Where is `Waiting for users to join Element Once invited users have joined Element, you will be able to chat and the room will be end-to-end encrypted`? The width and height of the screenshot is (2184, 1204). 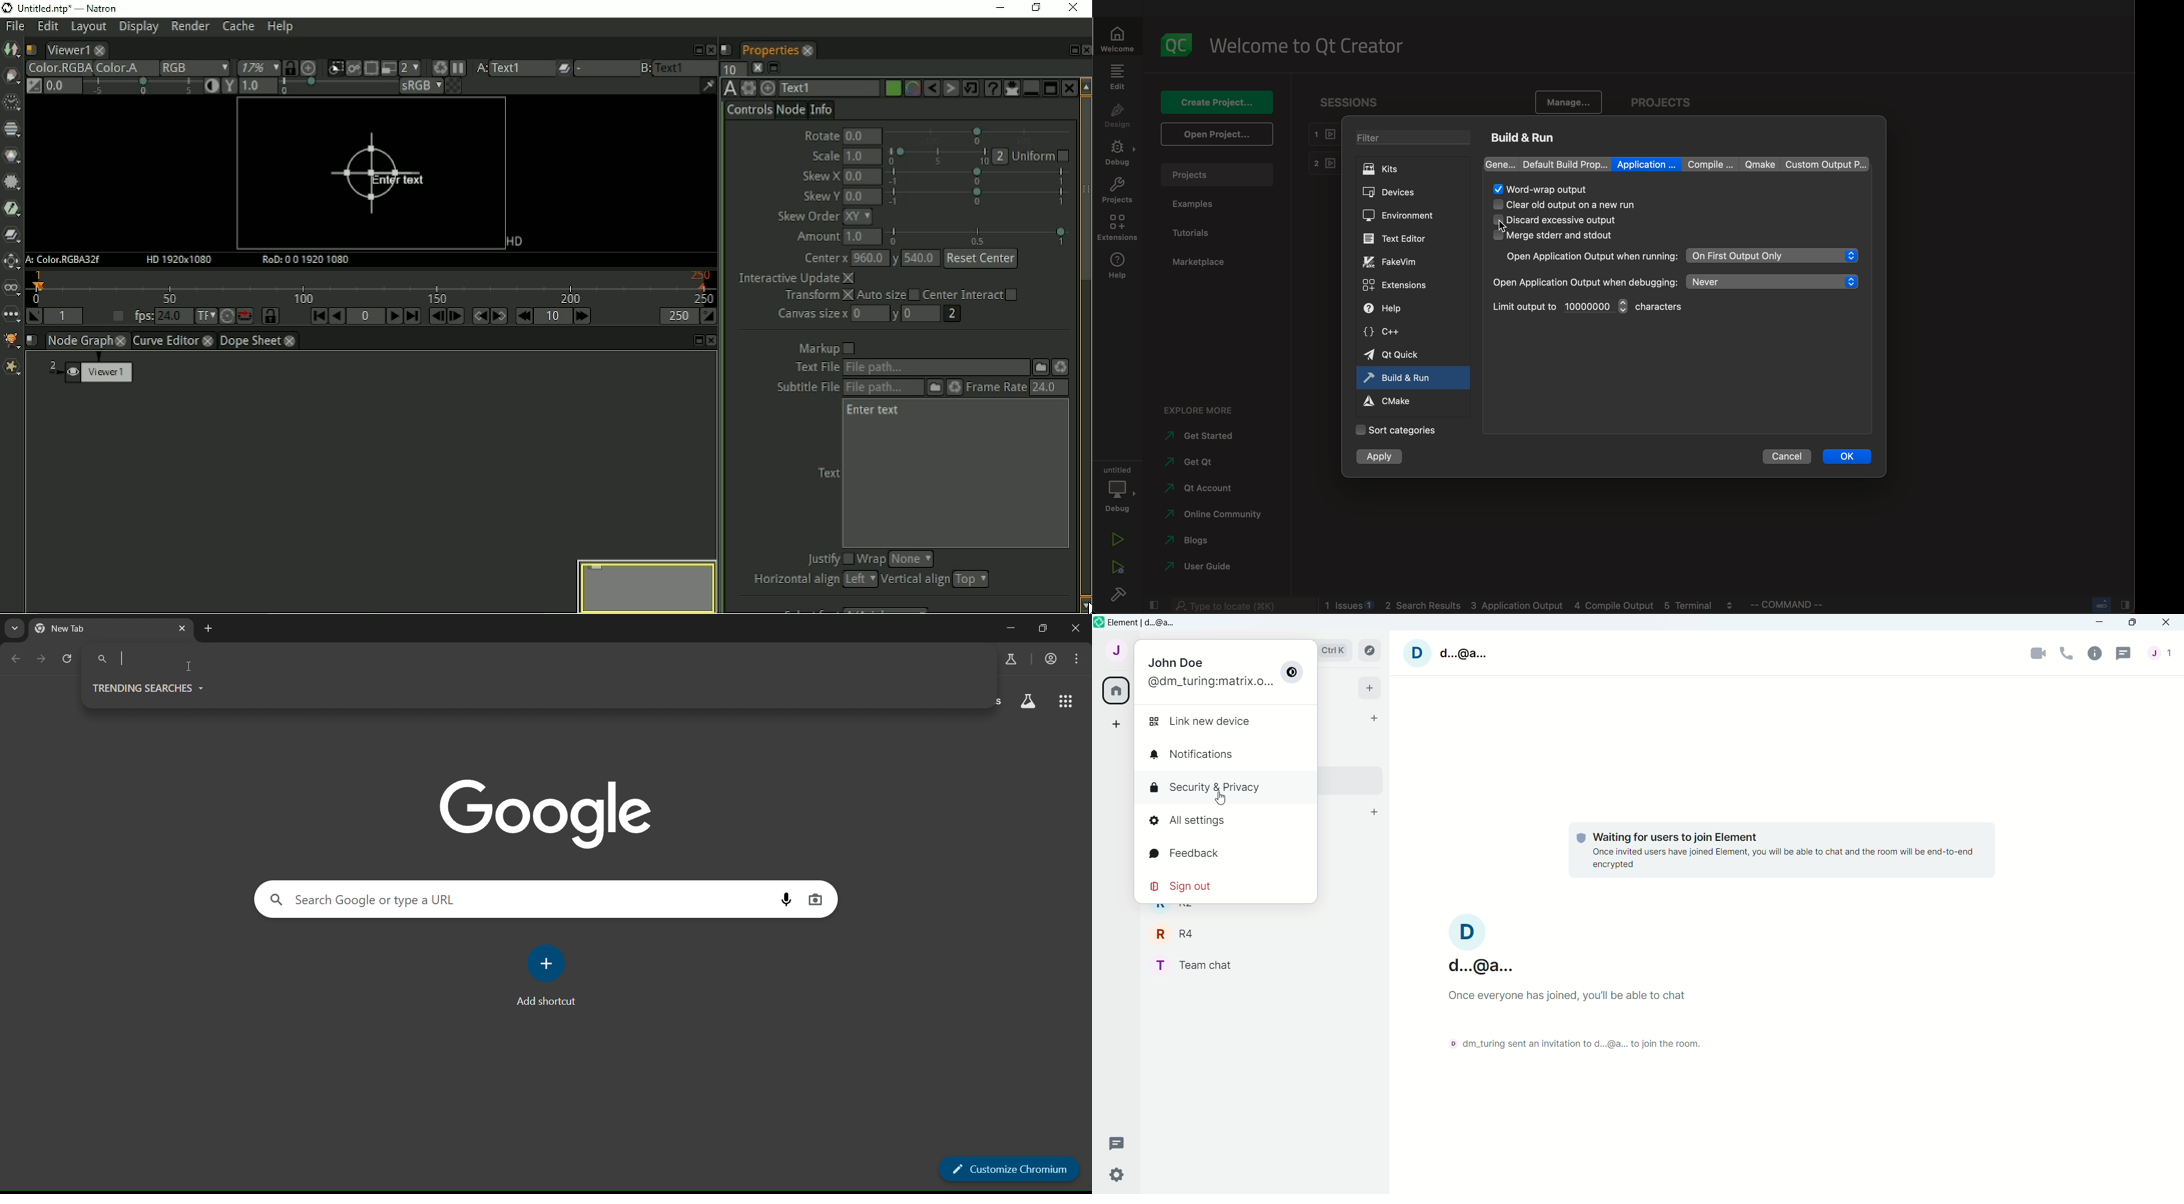 Waiting for users to join Element Once invited users have joined Element, you will be able to chat and the room will be end-to-end encrypted is located at coordinates (1783, 851).